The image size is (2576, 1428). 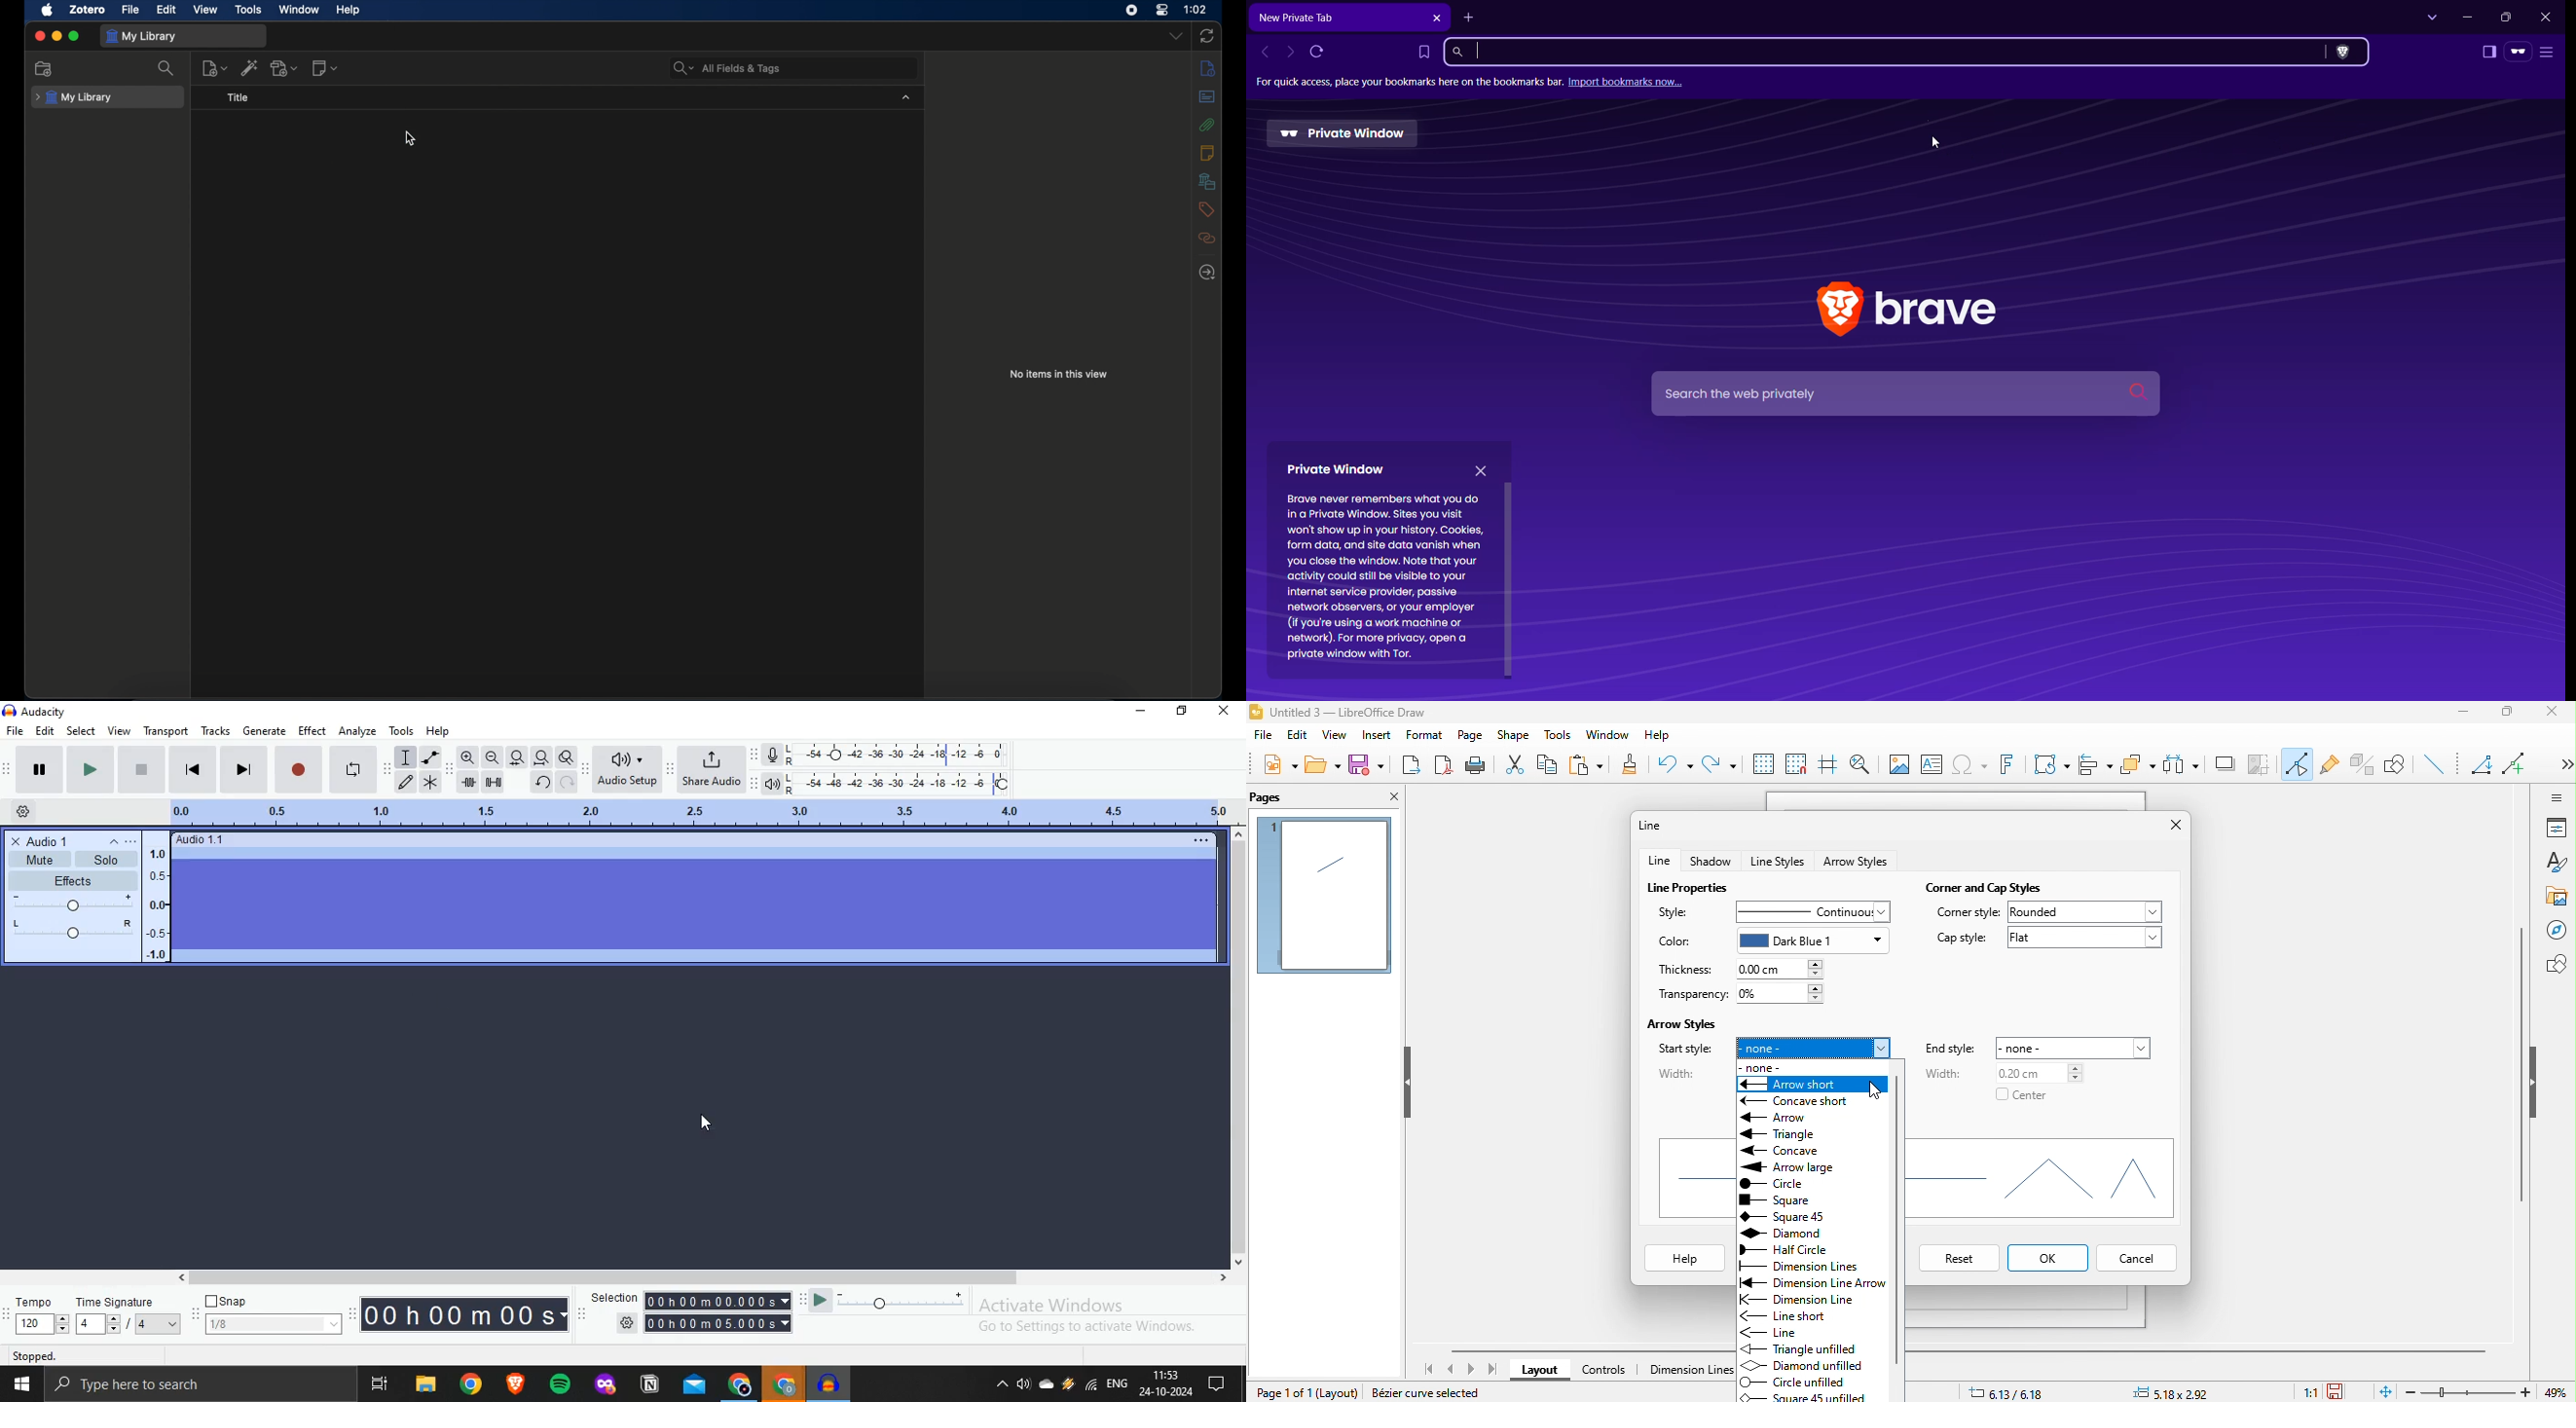 I want to click on 6.13/6.18, so click(x=2008, y=1392).